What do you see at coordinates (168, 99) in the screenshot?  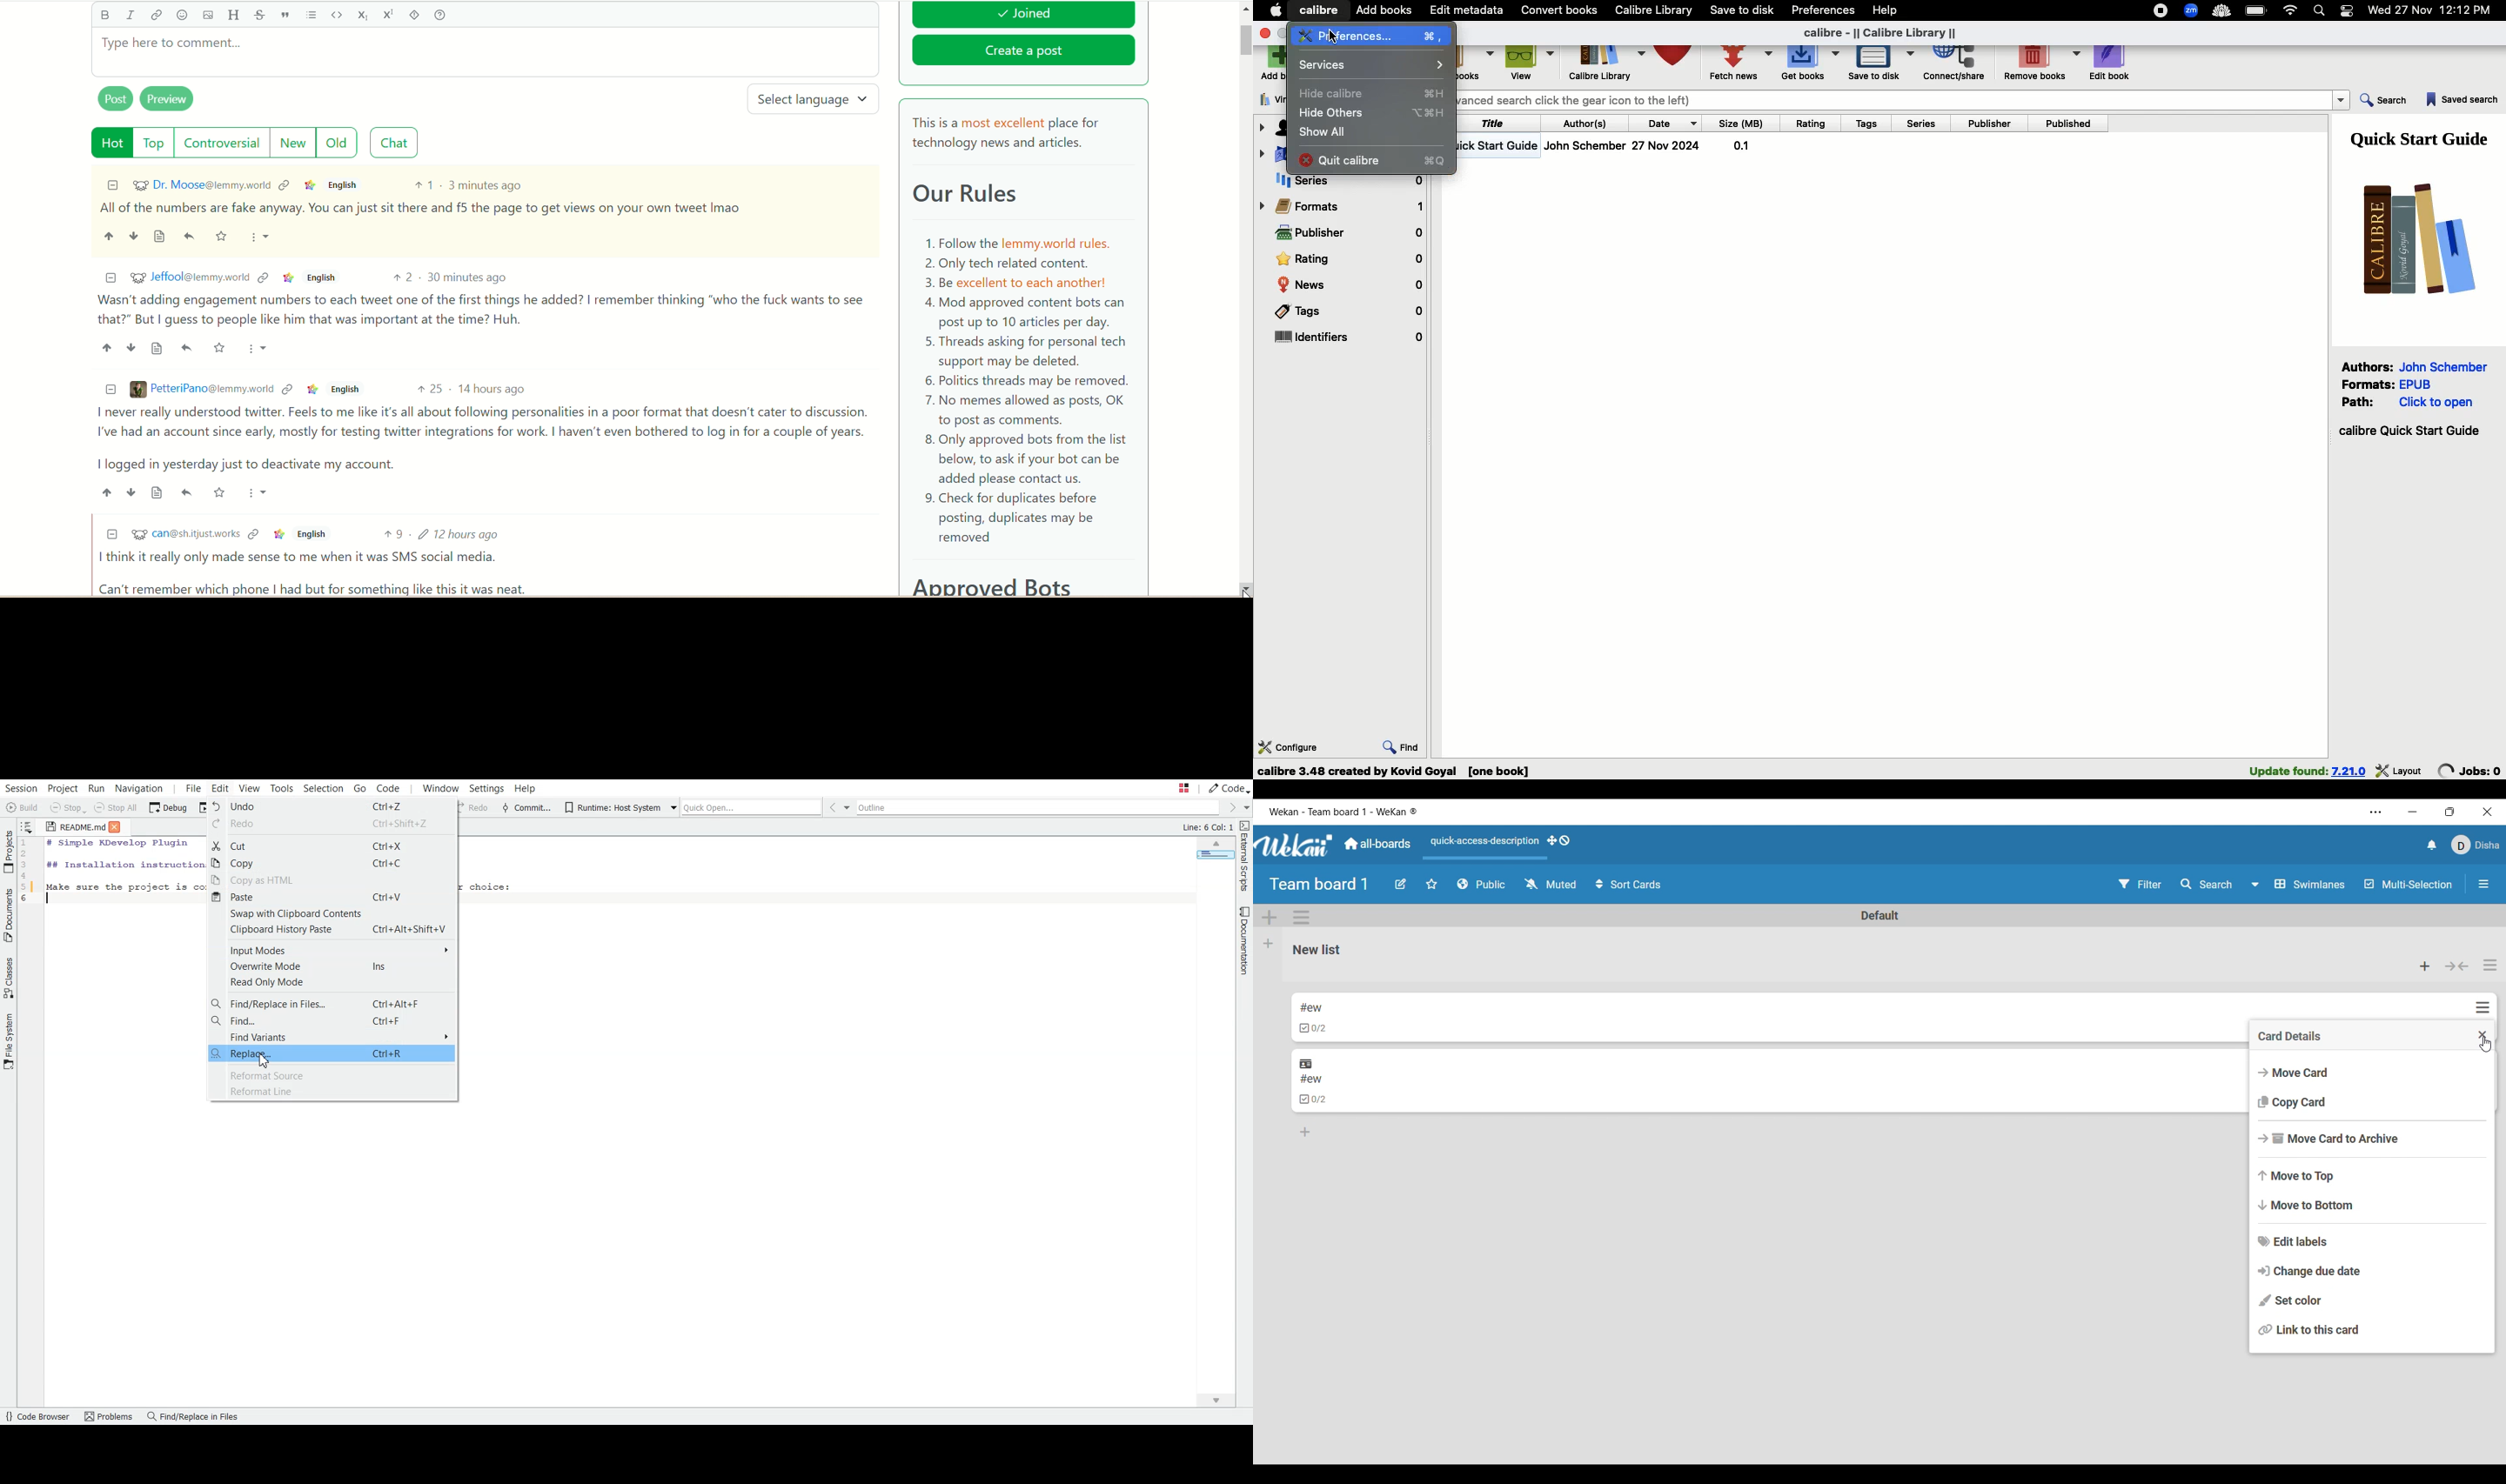 I see `preview` at bounding box center [168, 99].